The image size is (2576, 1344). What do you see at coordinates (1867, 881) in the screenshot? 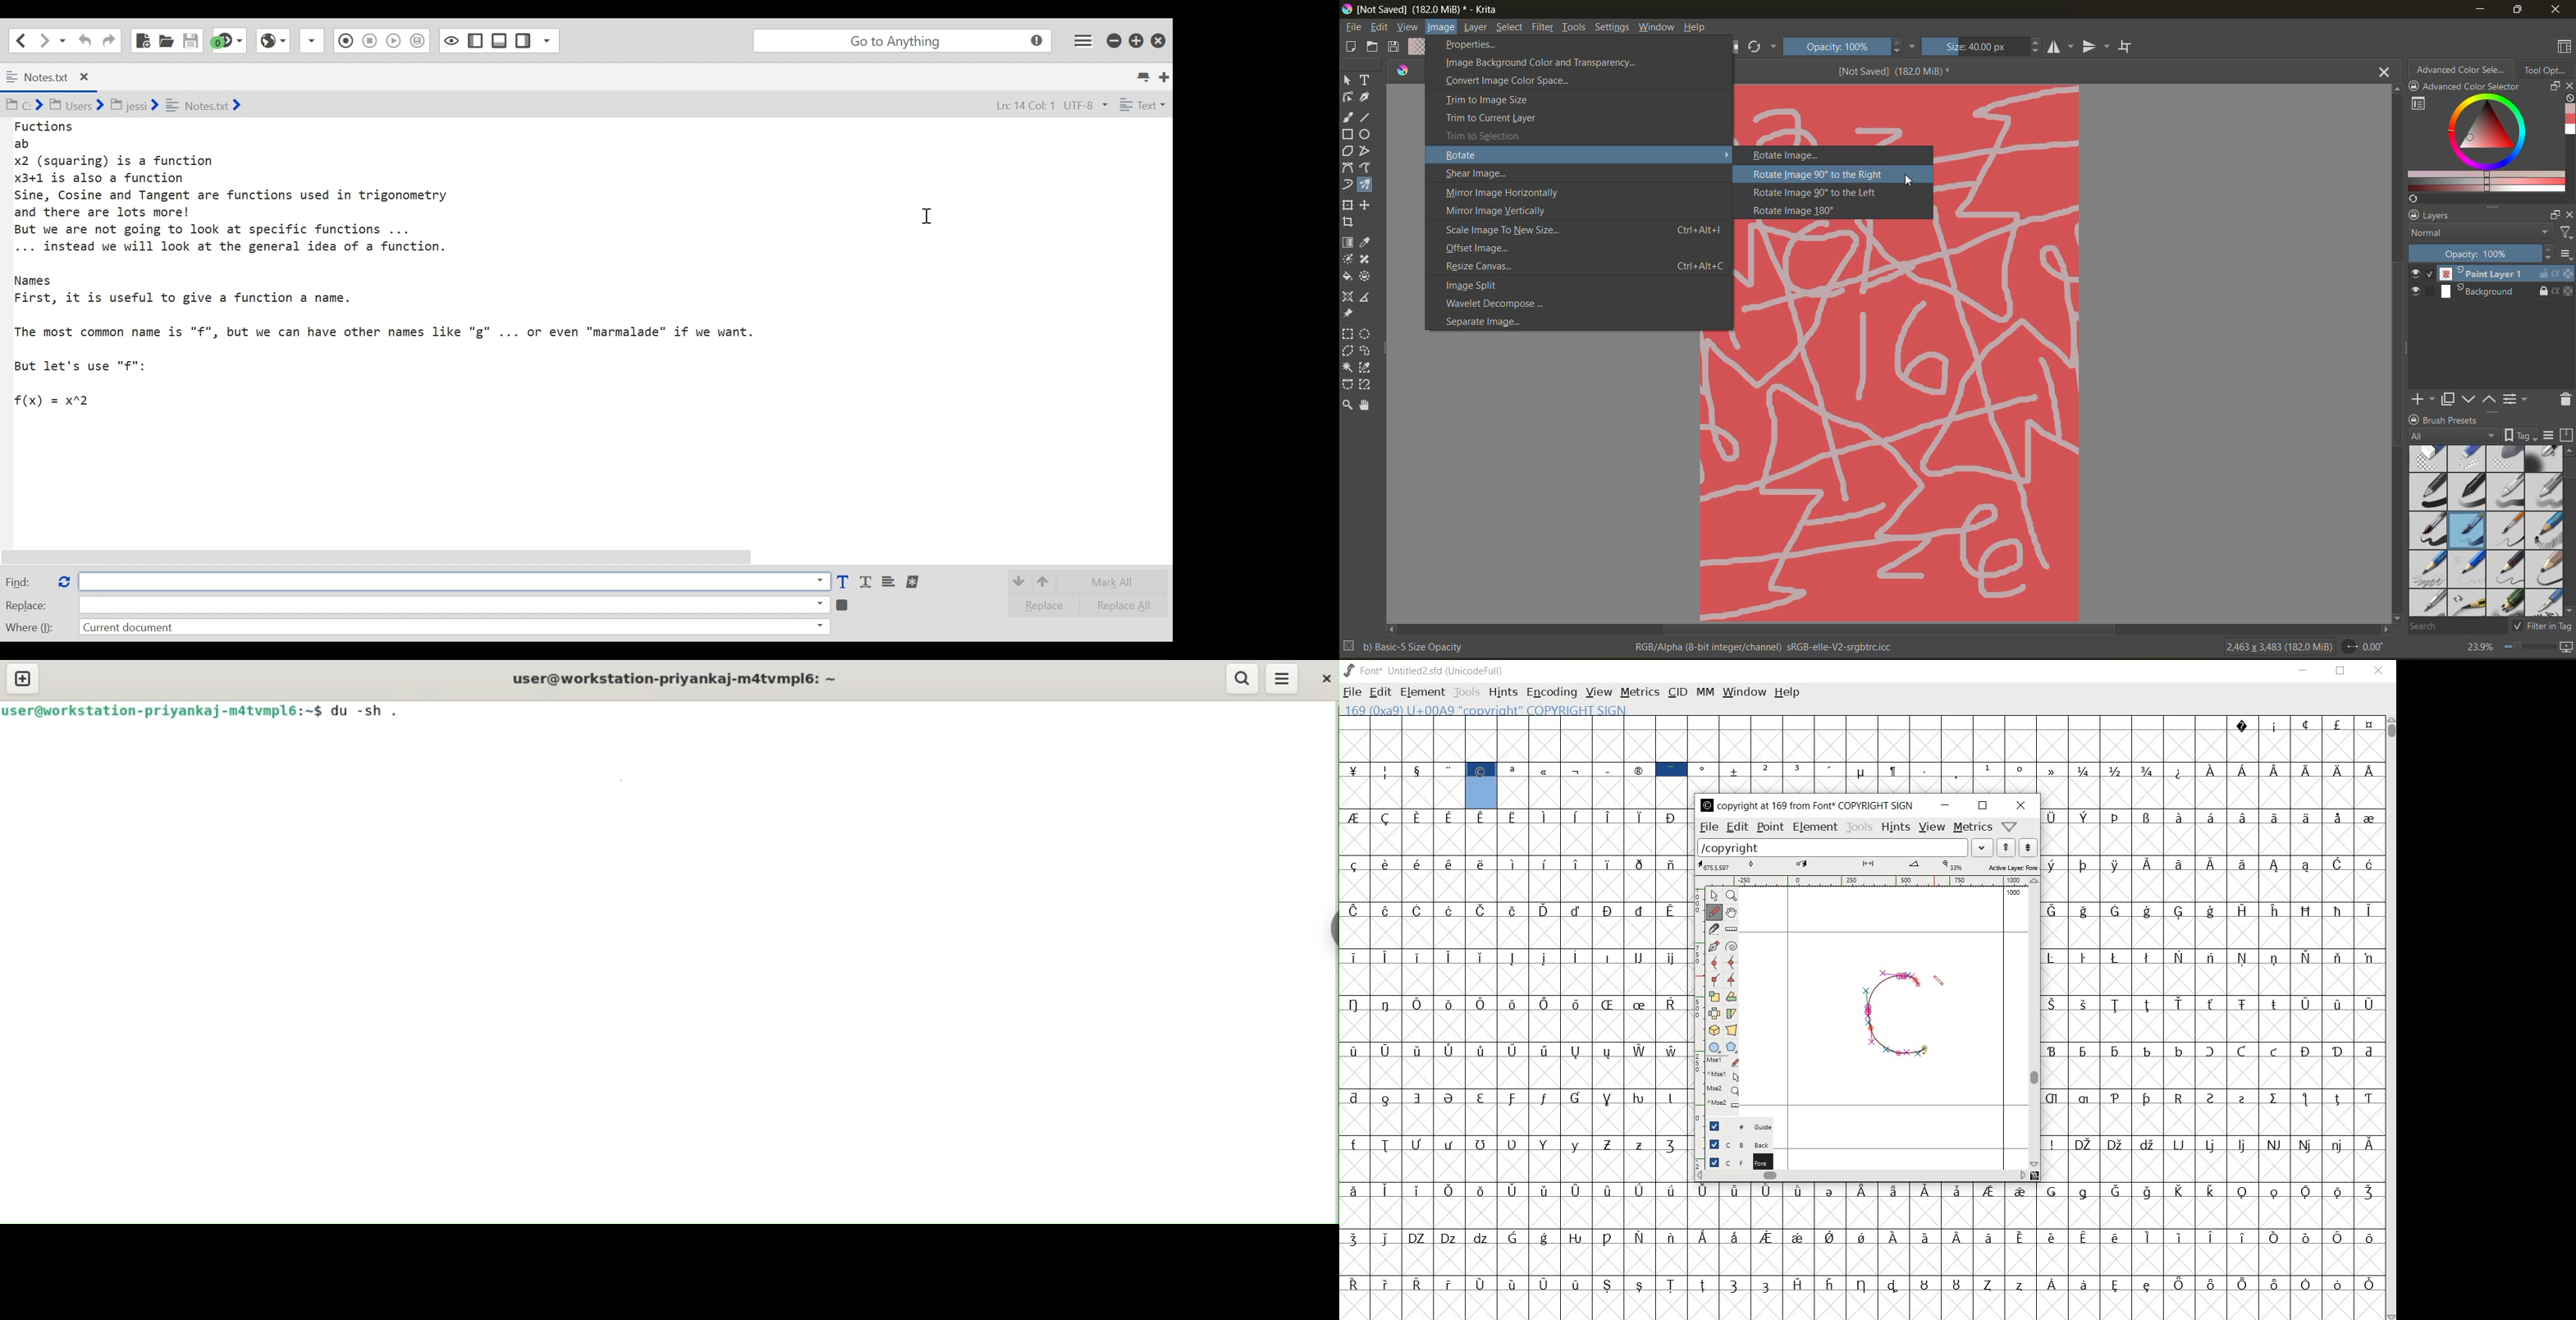
I see `ruler` at bounding box center [1867, 881].